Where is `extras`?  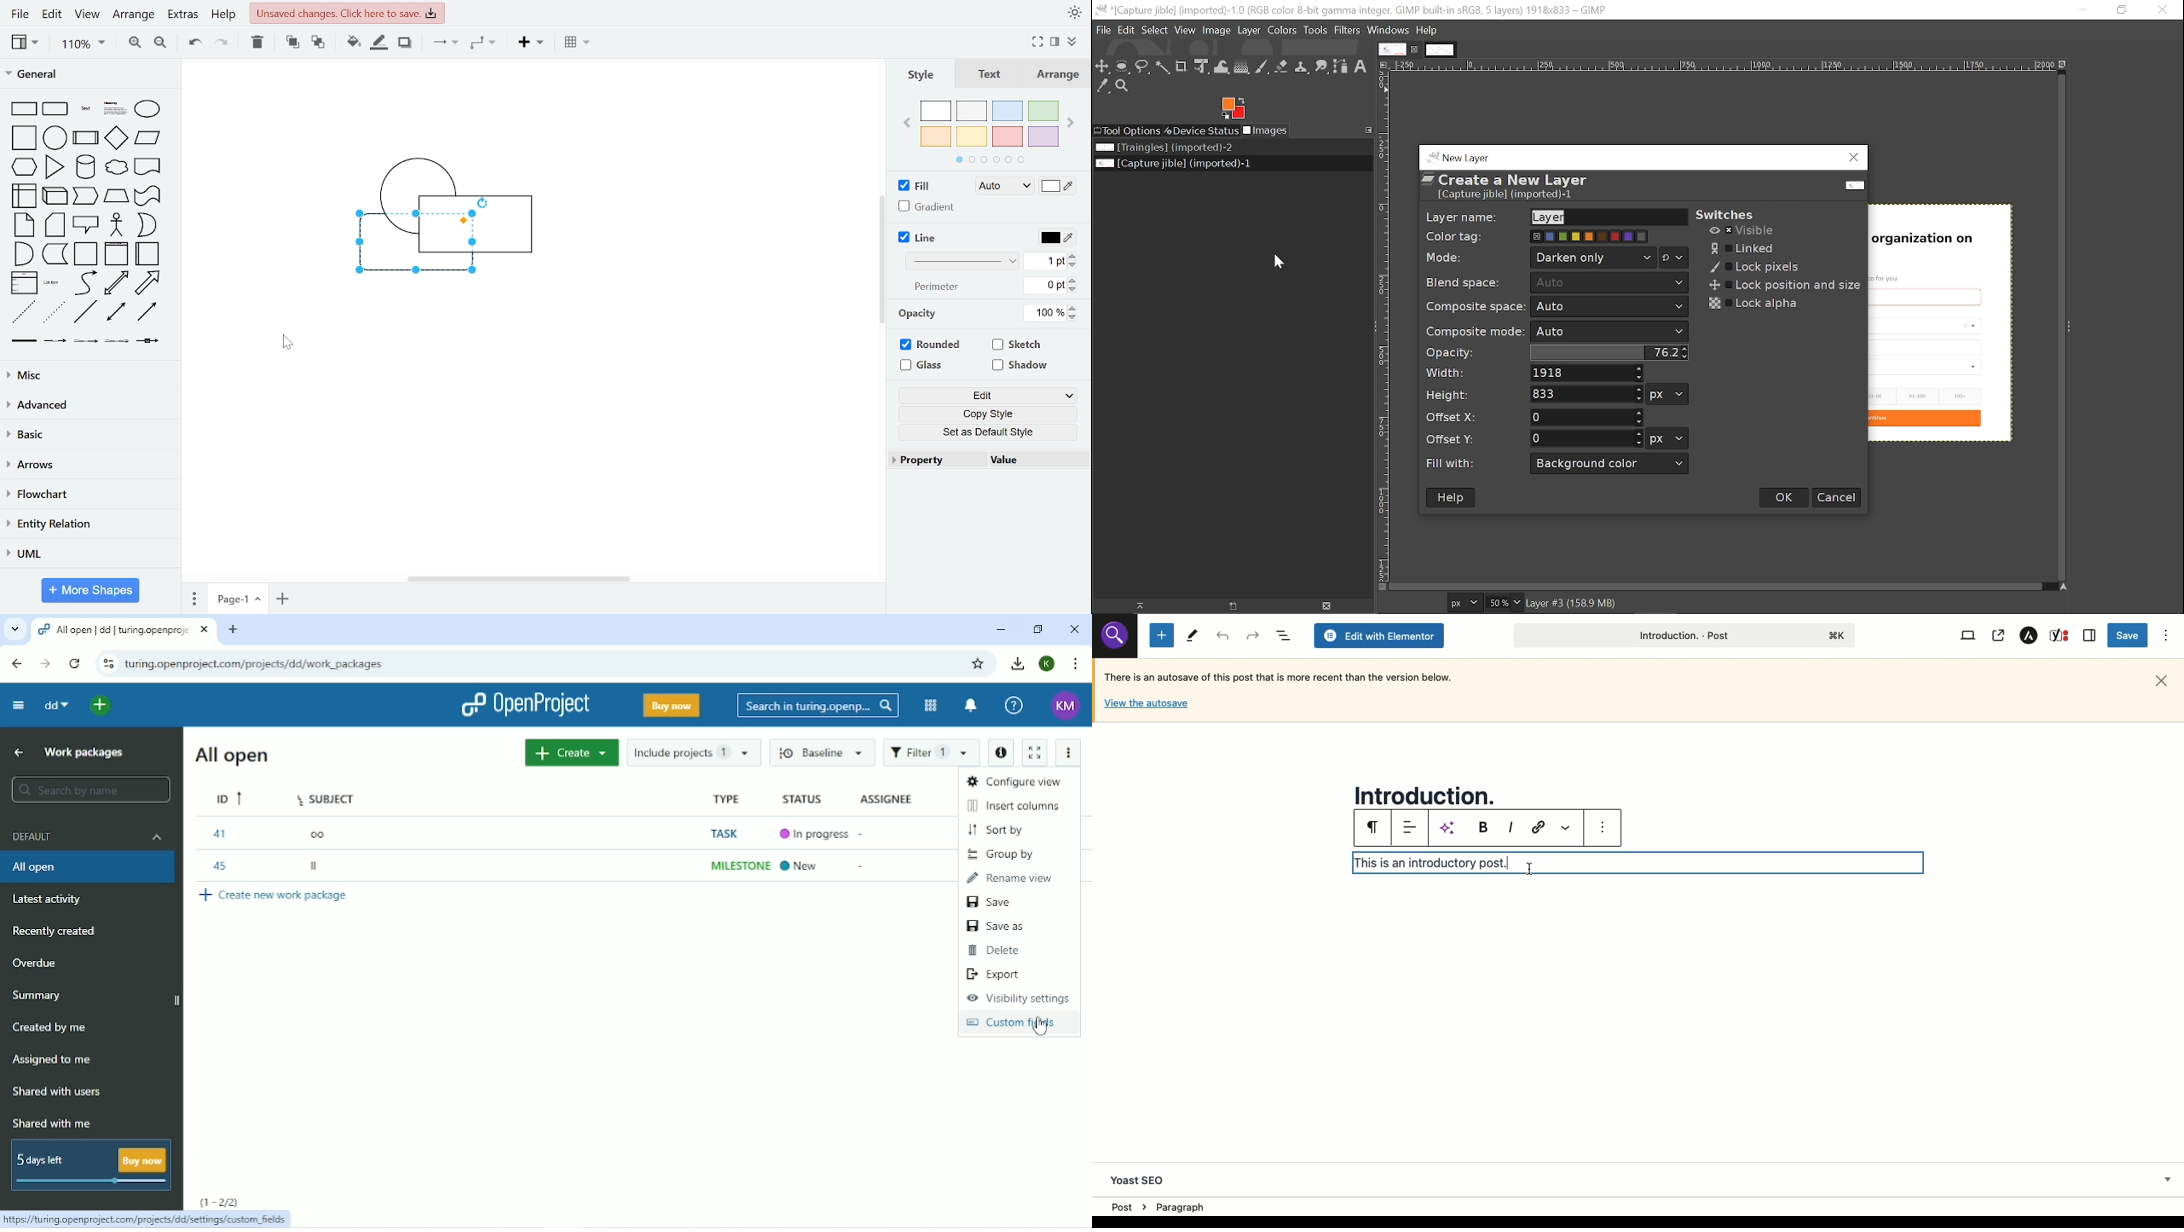 extras is located at coordinates (184, 17).